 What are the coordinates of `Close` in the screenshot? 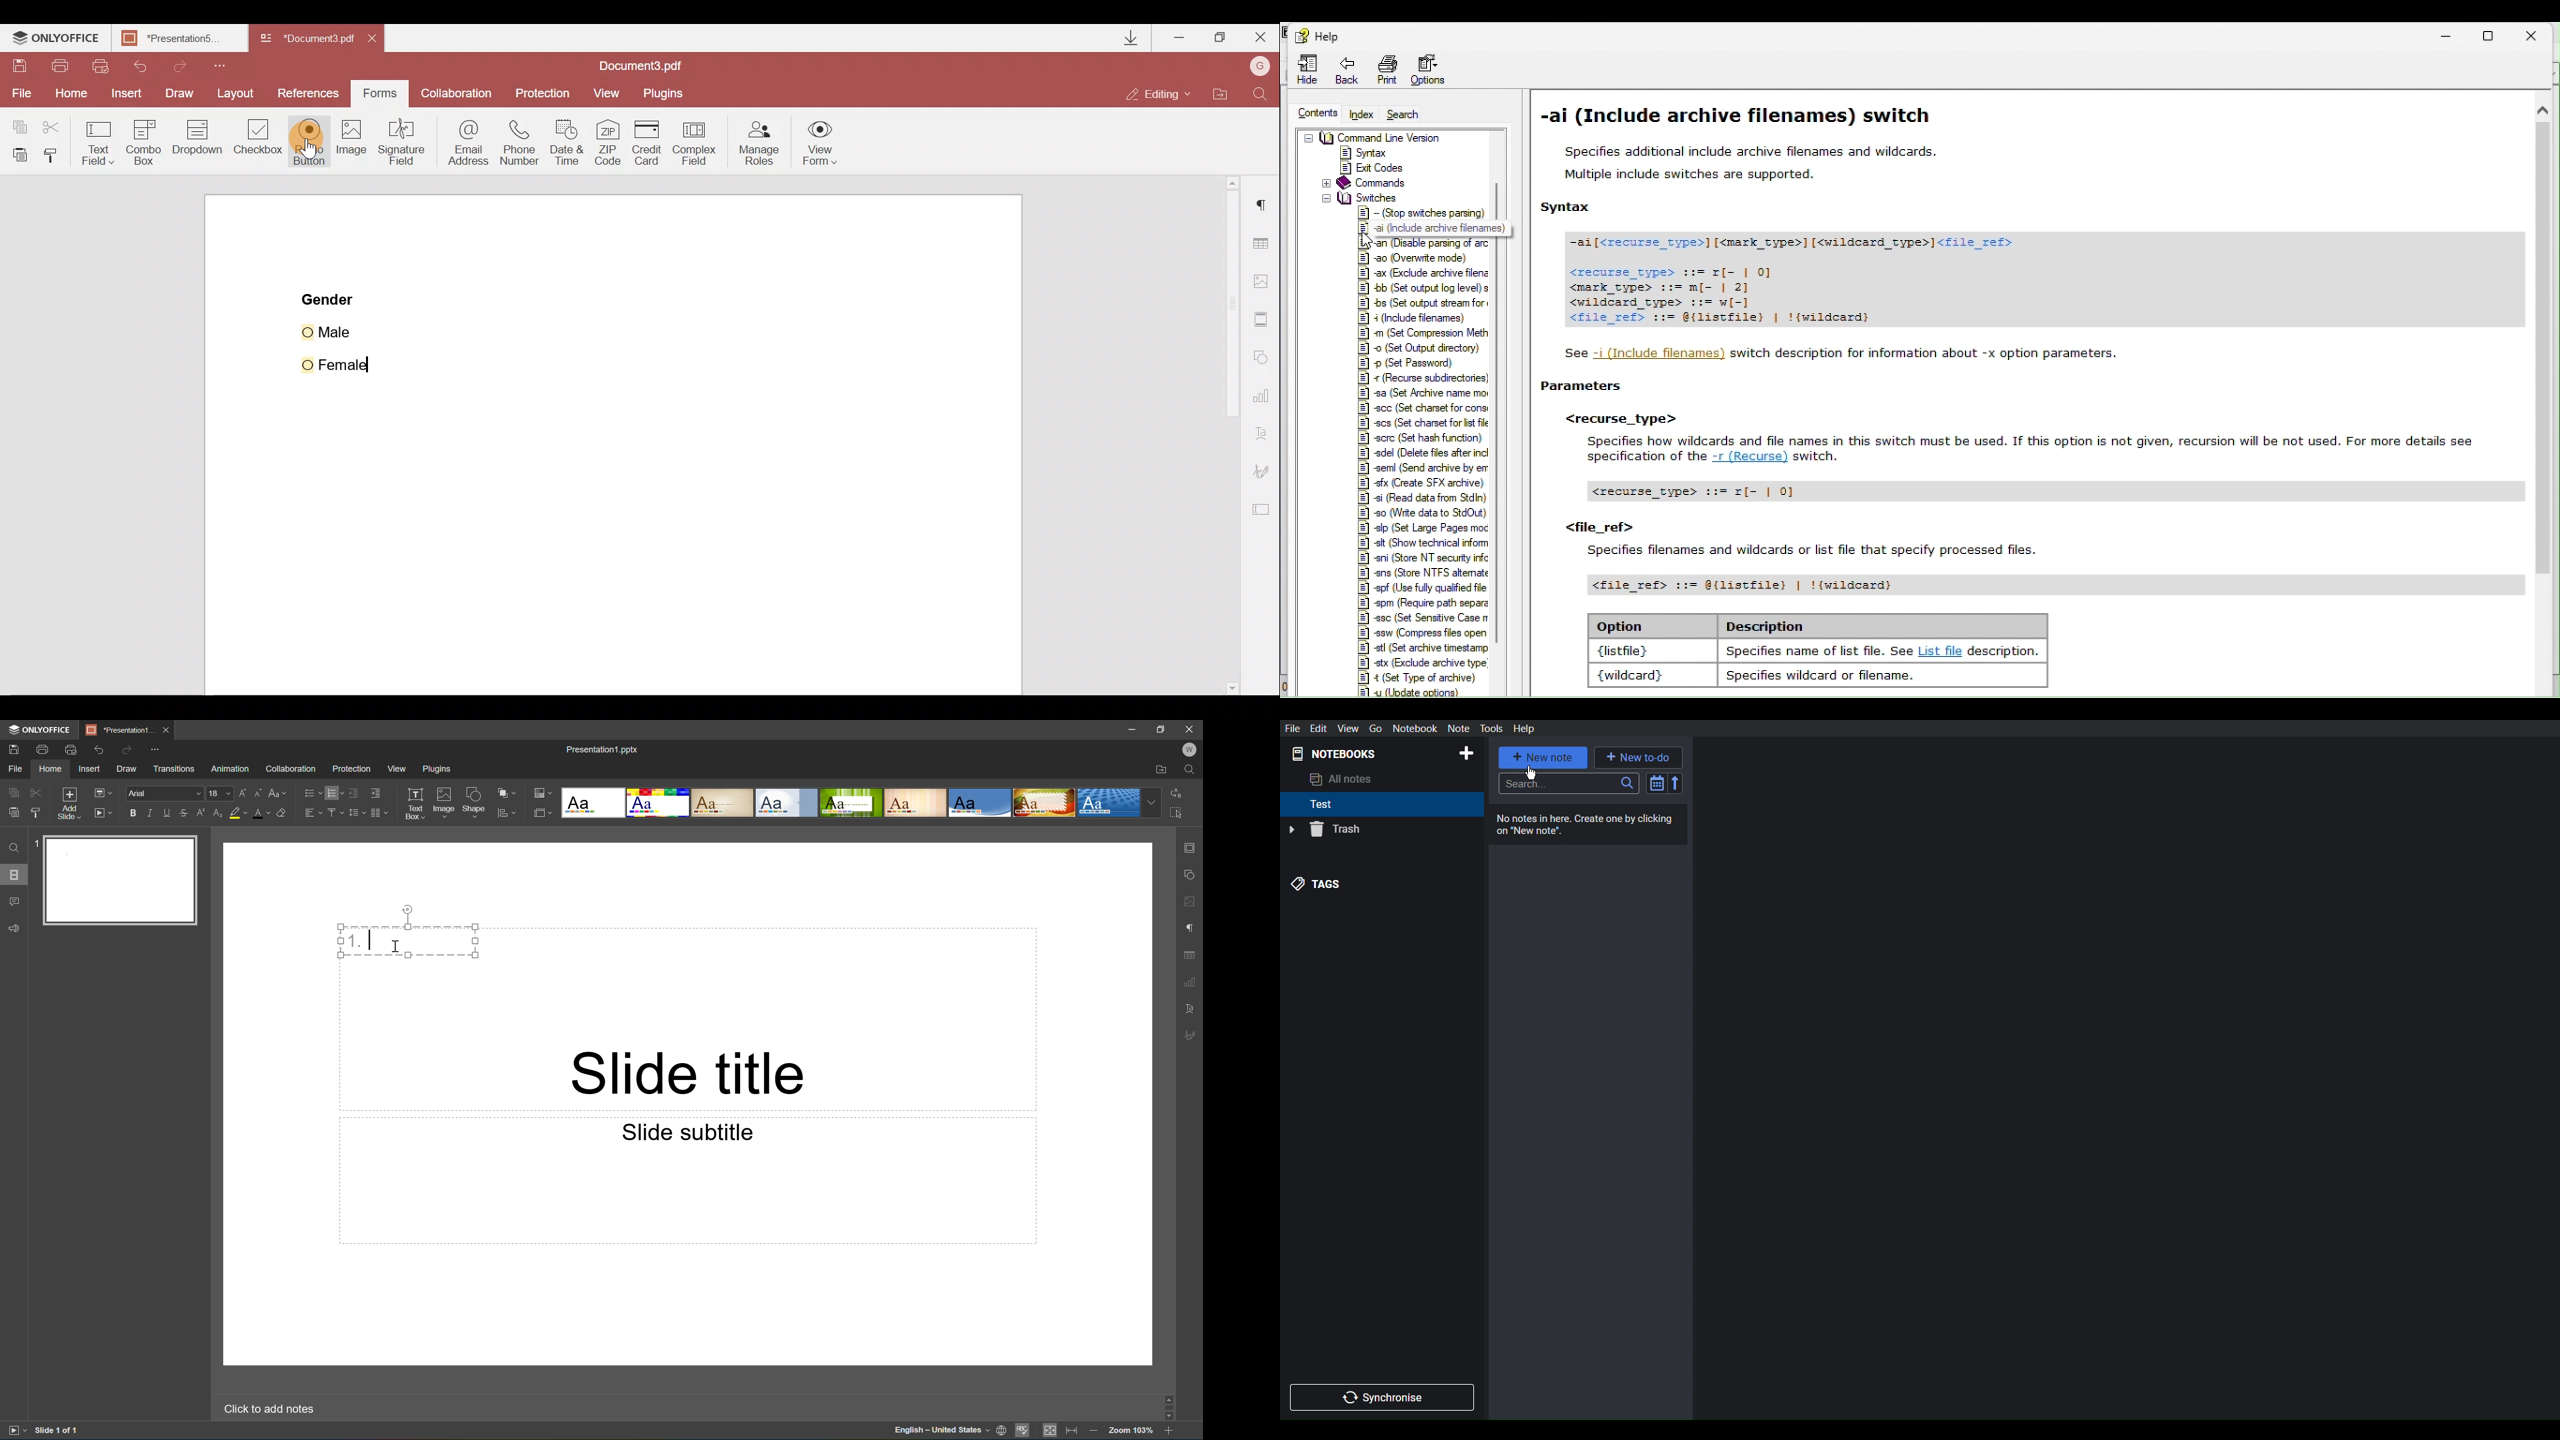 It's located at (1192, 729).